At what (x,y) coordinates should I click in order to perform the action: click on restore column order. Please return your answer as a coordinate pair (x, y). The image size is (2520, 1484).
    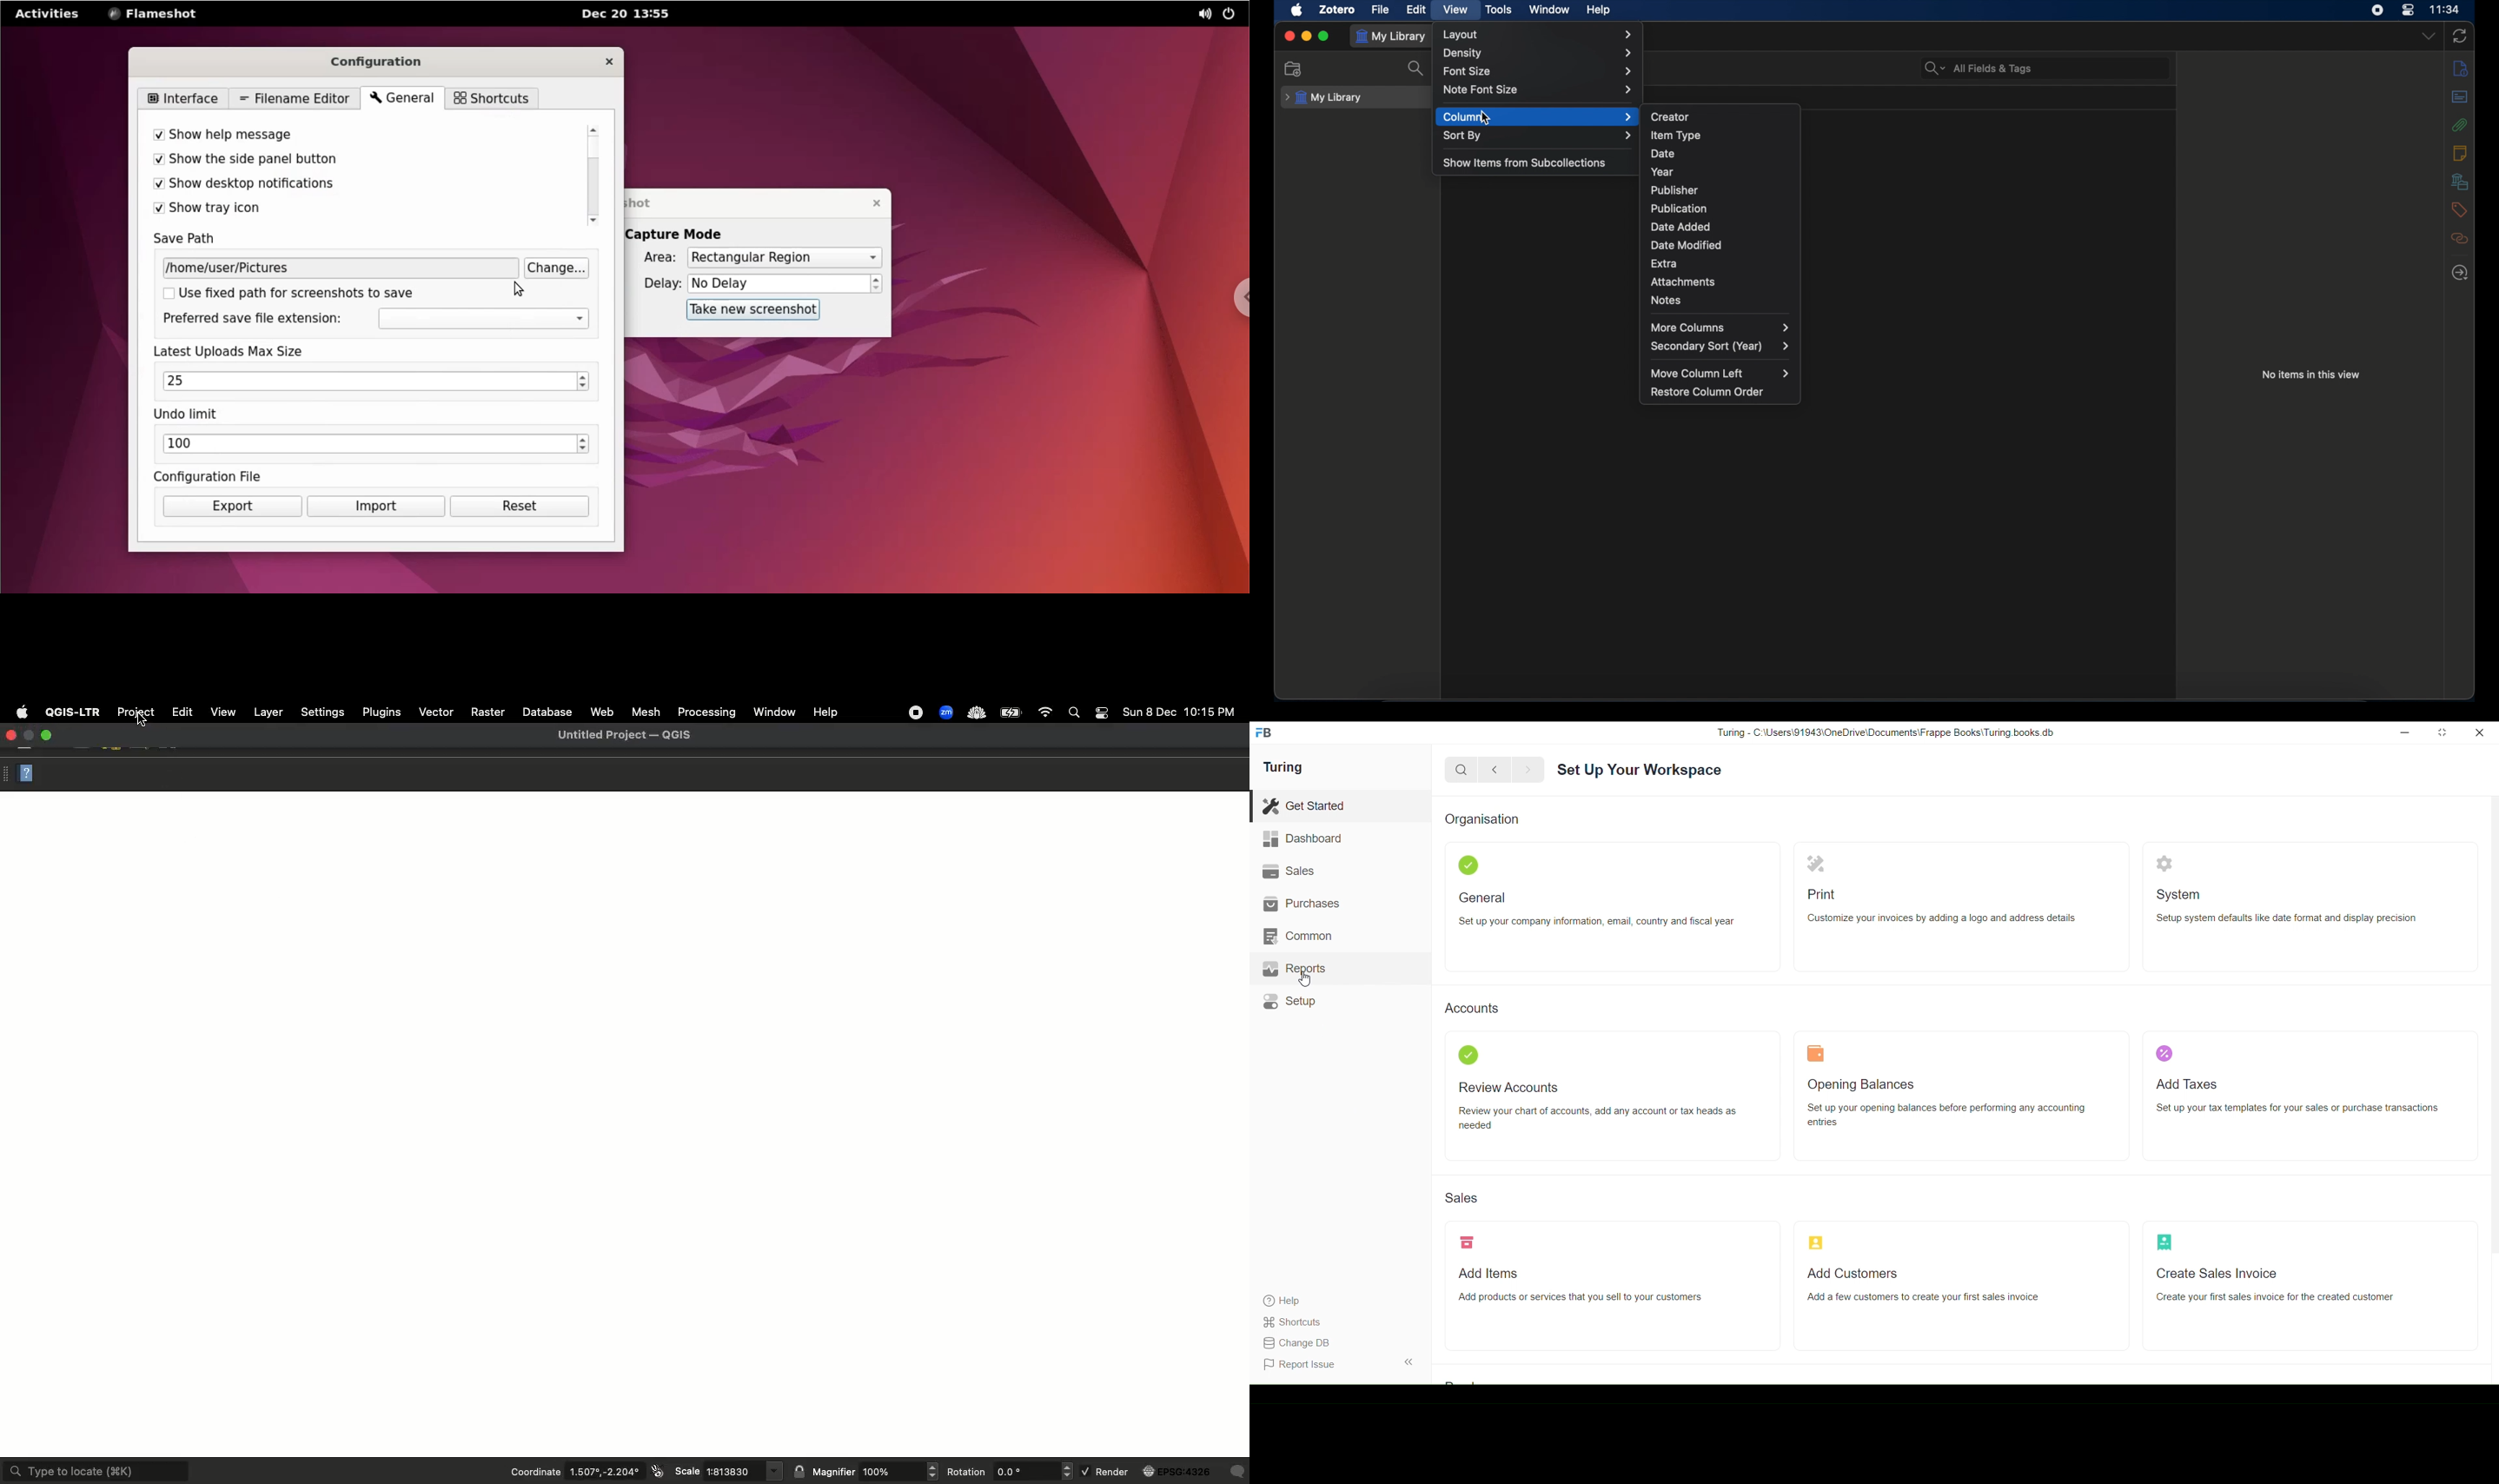
    Looking at the image, I should click on (1707, 392).